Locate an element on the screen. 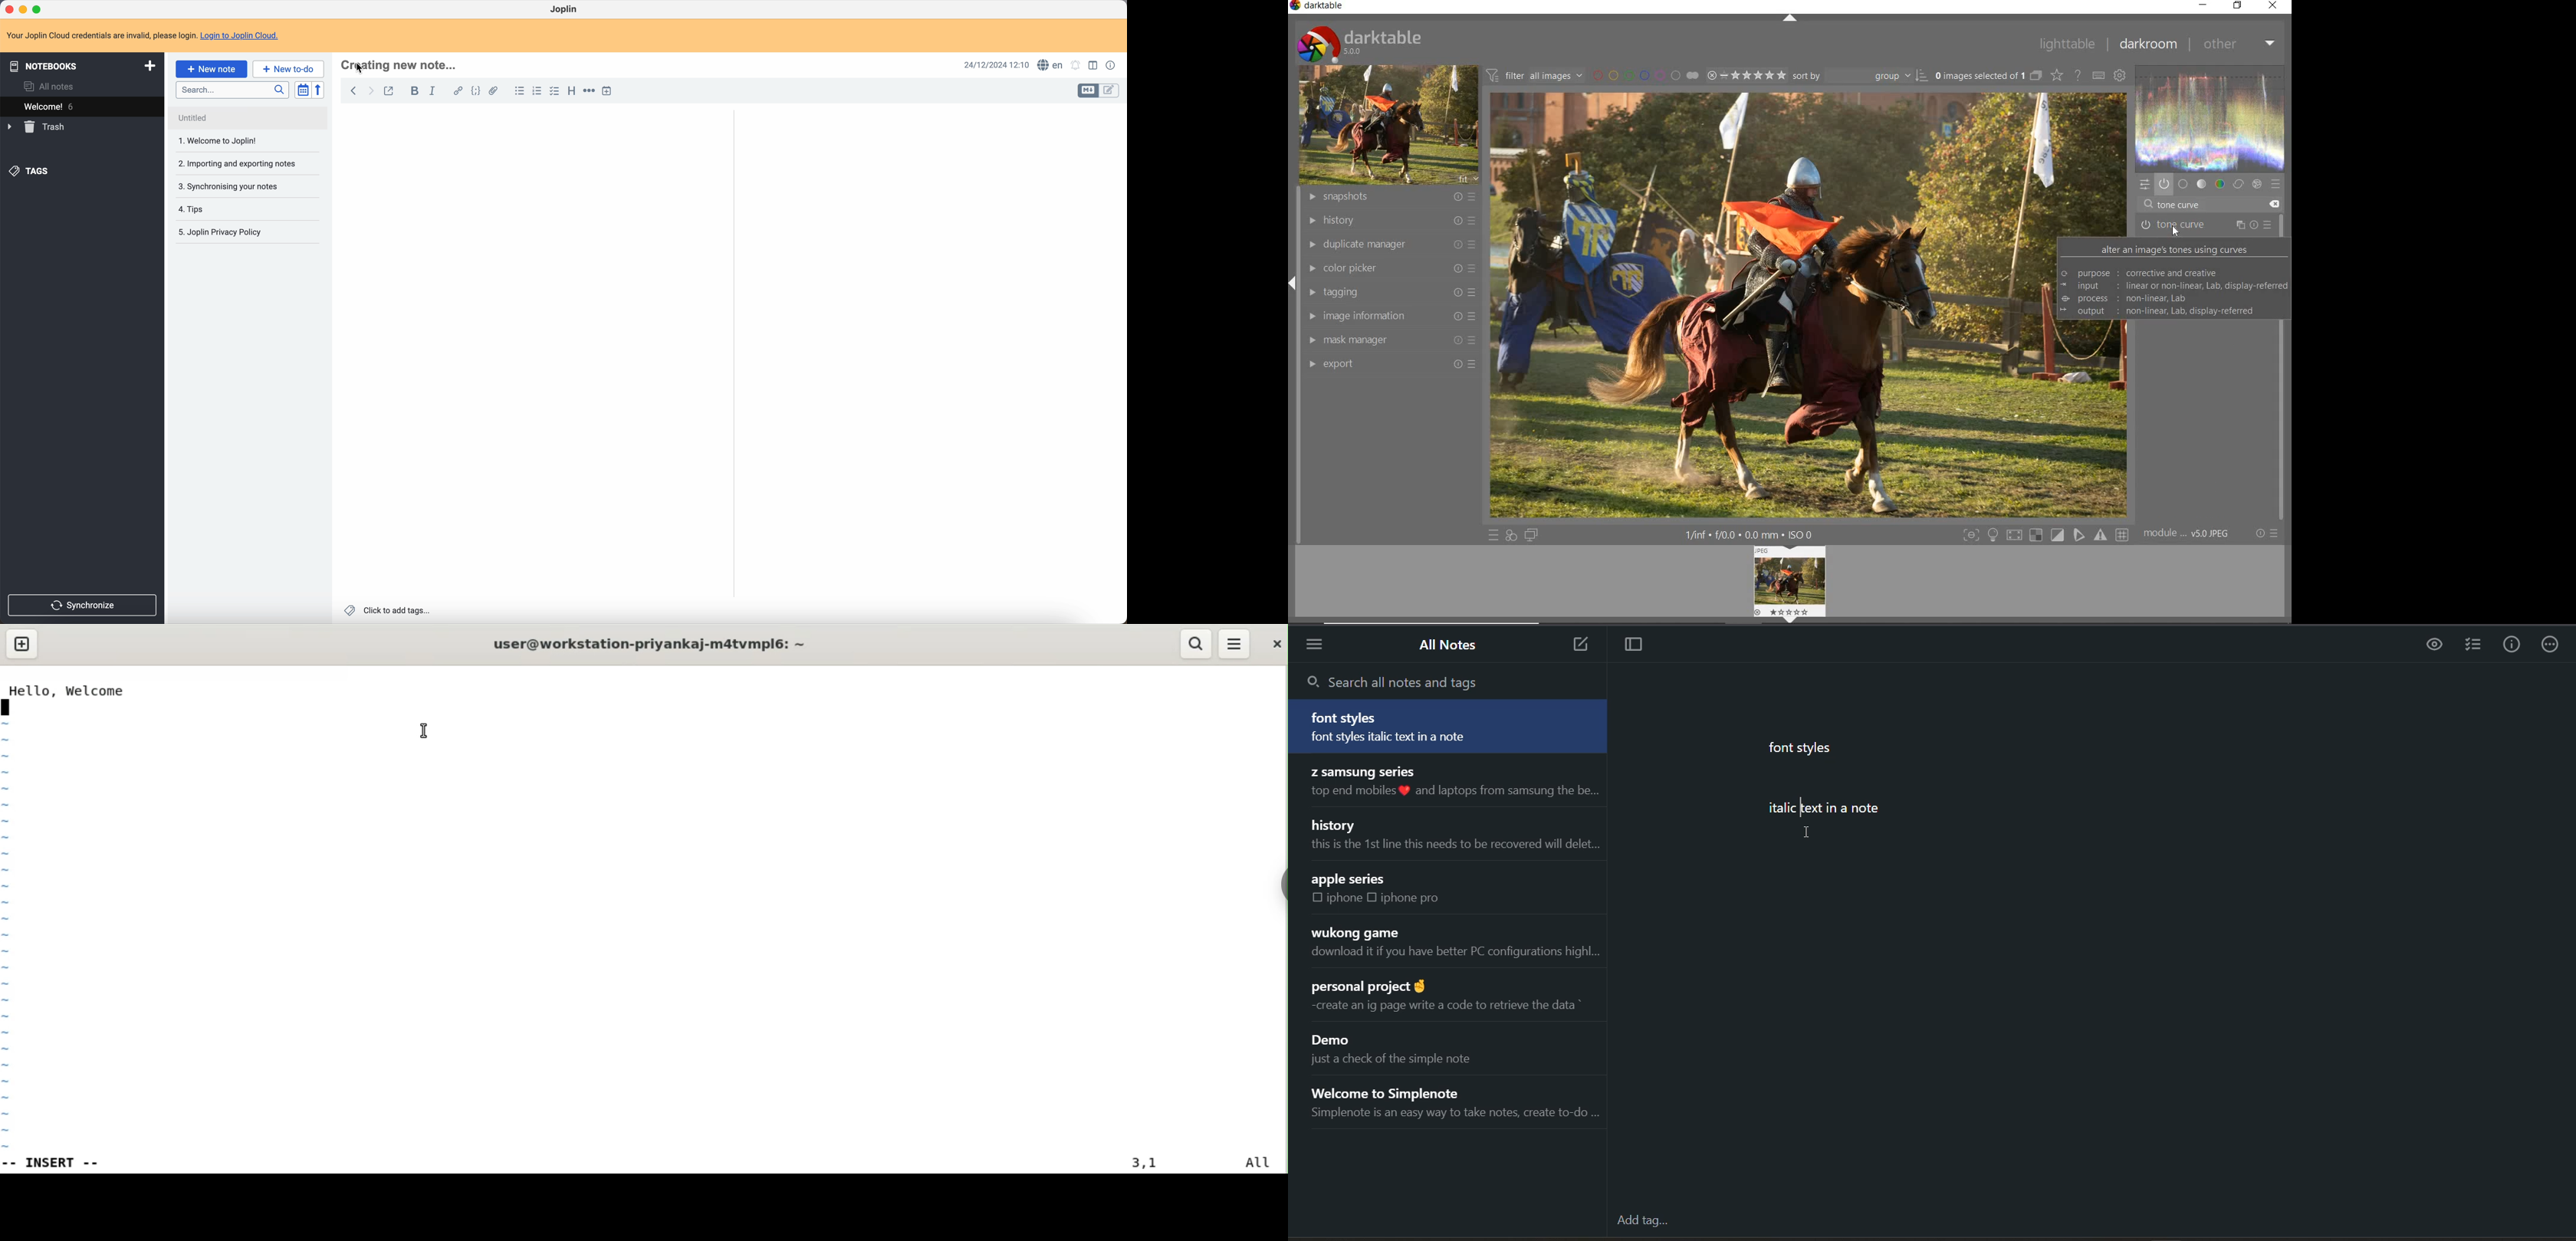 The image size is (2576, 1260). note title and preview is located at coordinates (1452, 943).